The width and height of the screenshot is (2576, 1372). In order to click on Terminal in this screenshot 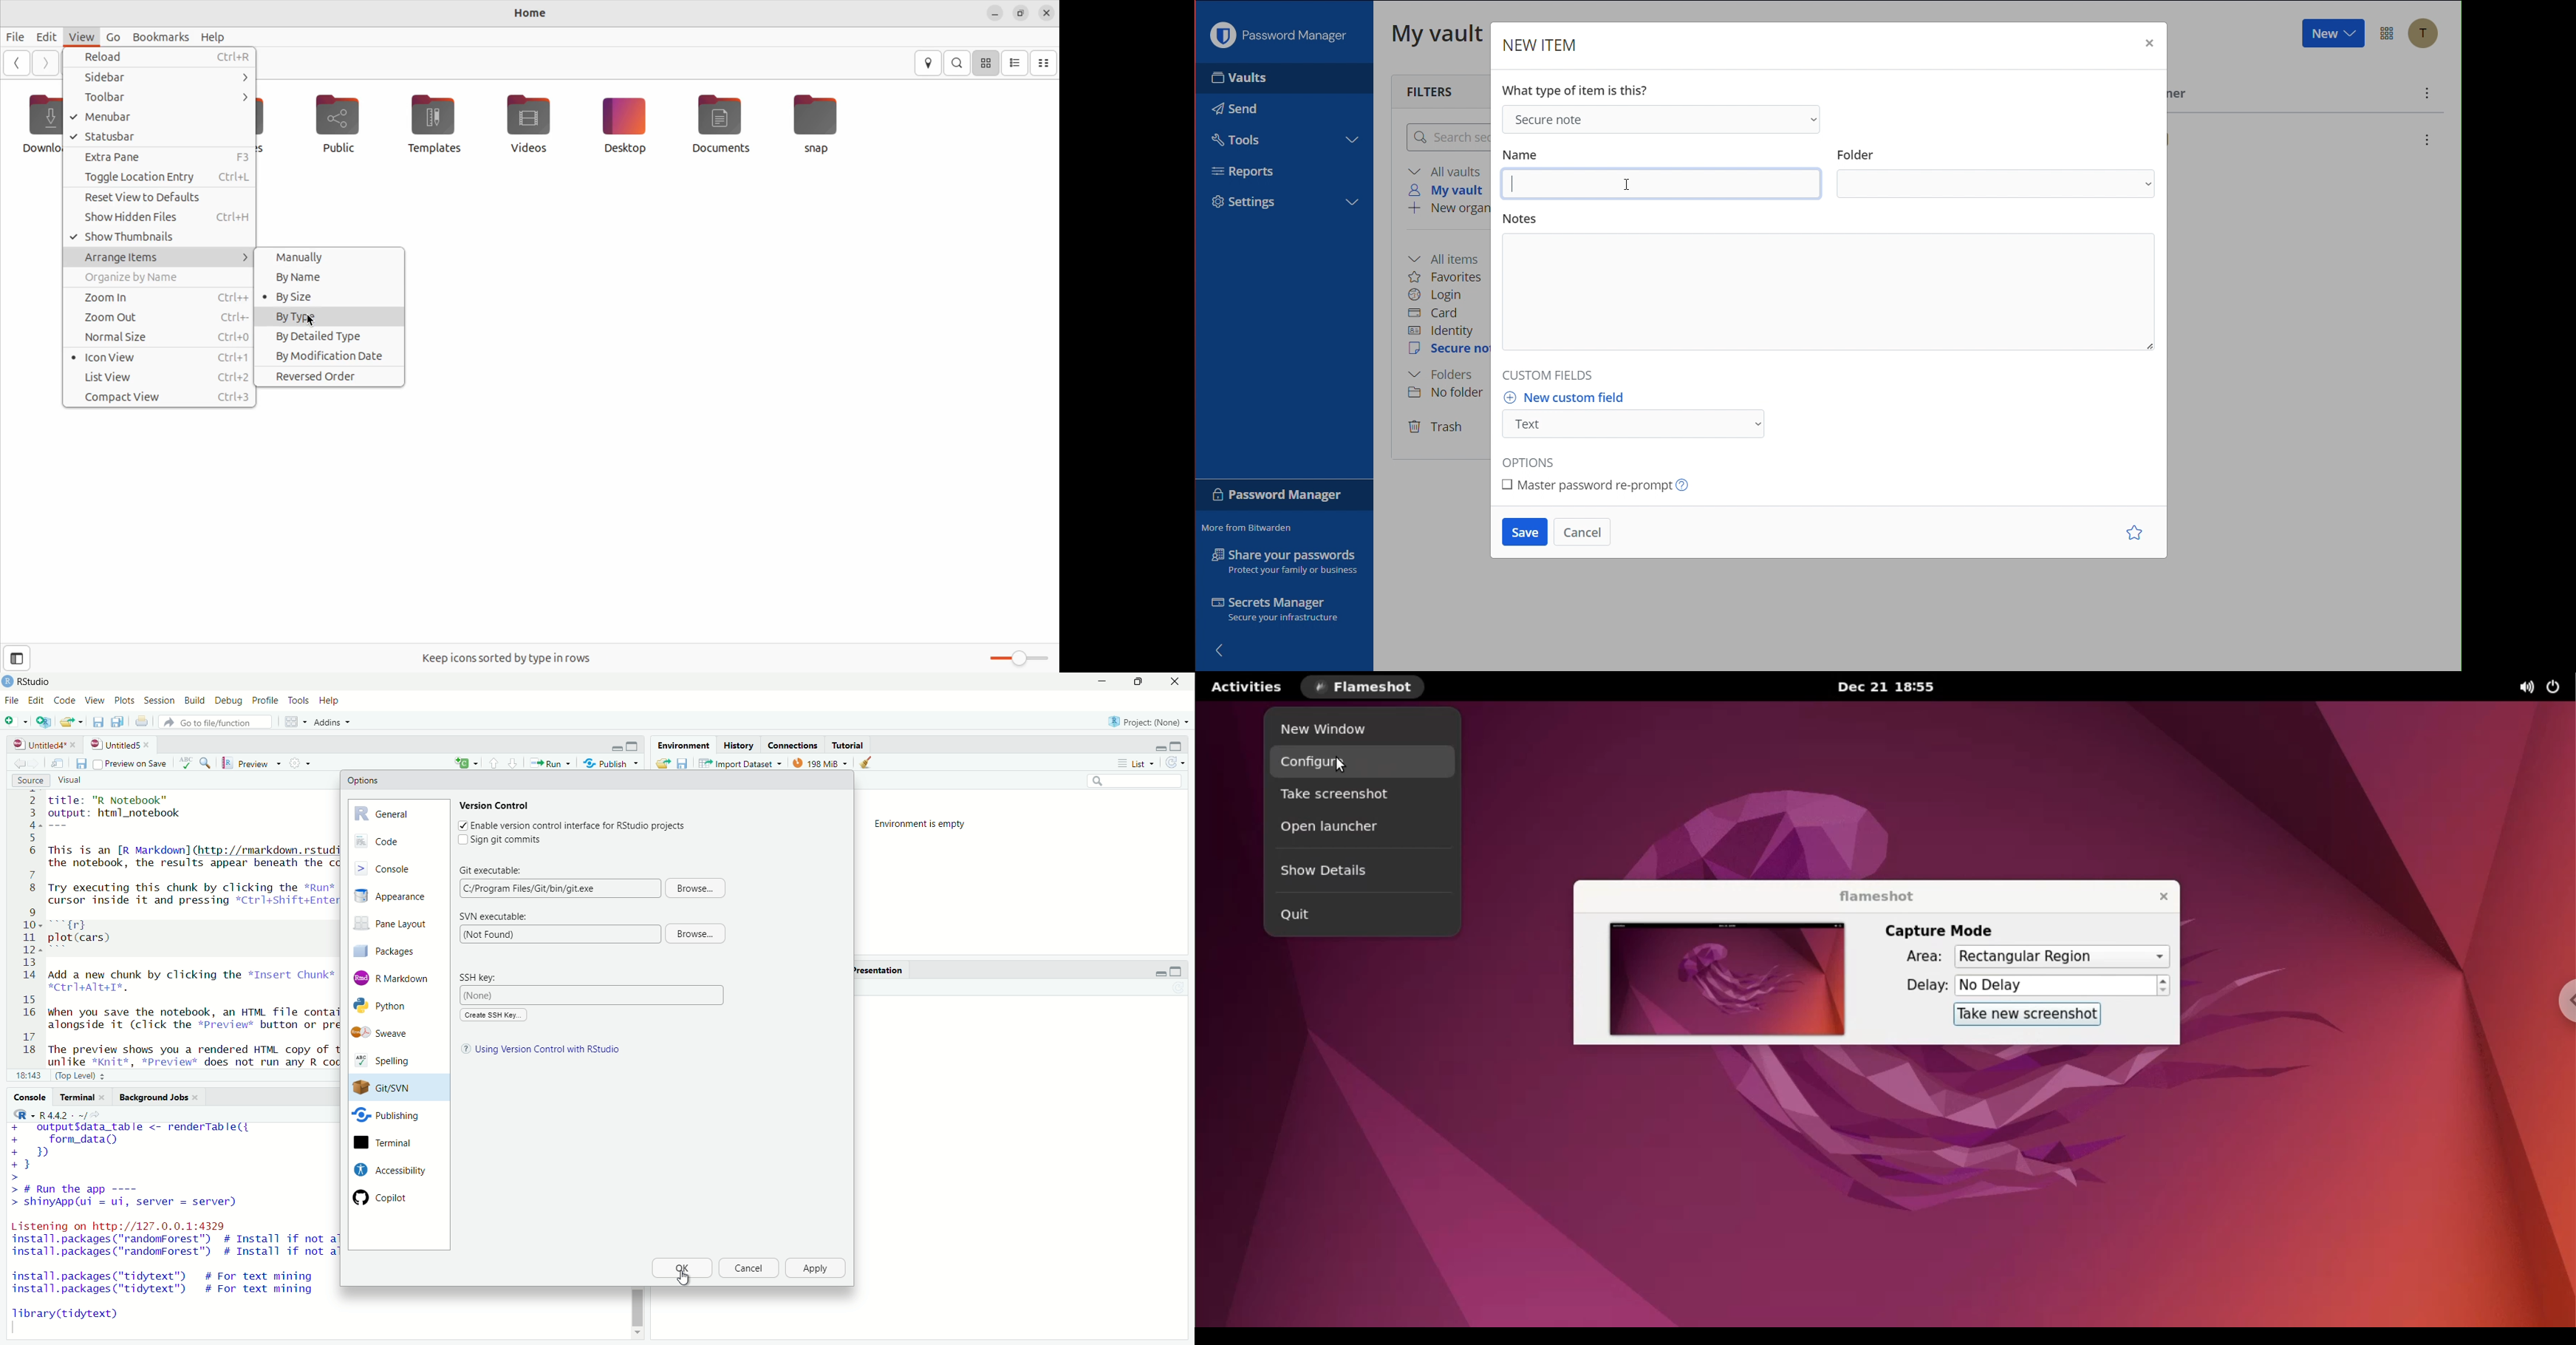, I will do `click(82, 1097)`.